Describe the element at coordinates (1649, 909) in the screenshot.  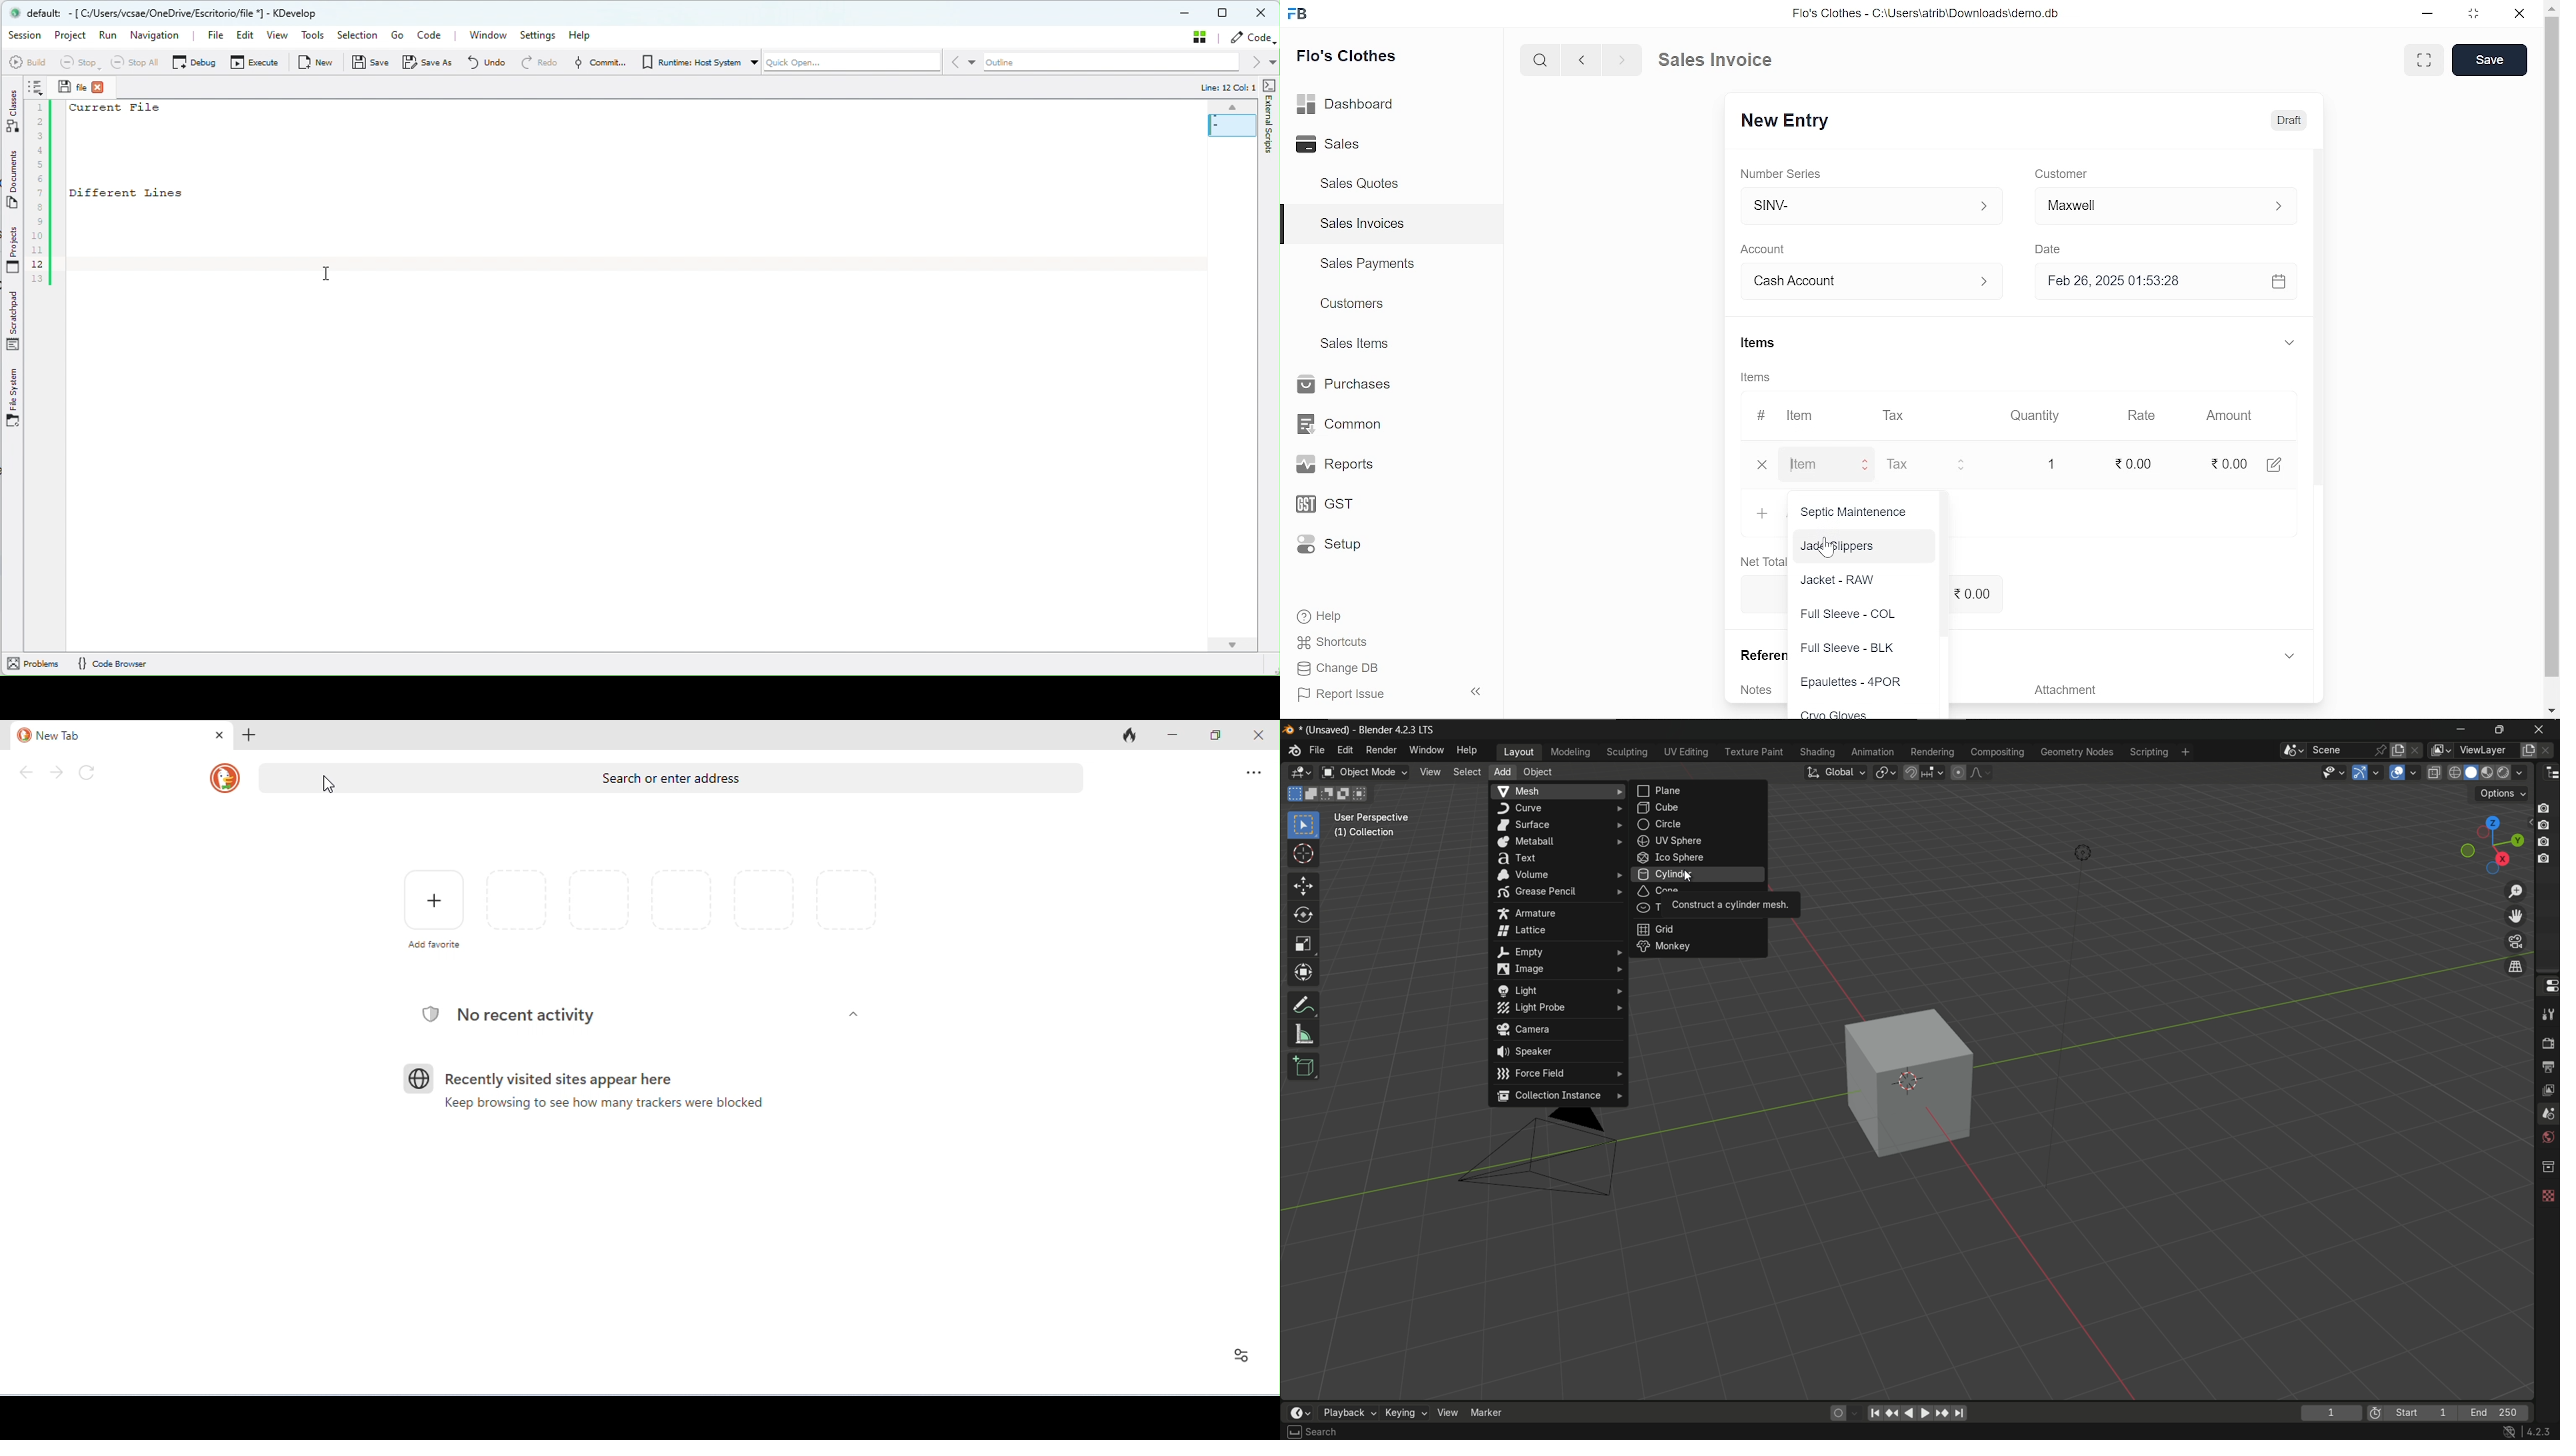
I see `T` at that location.